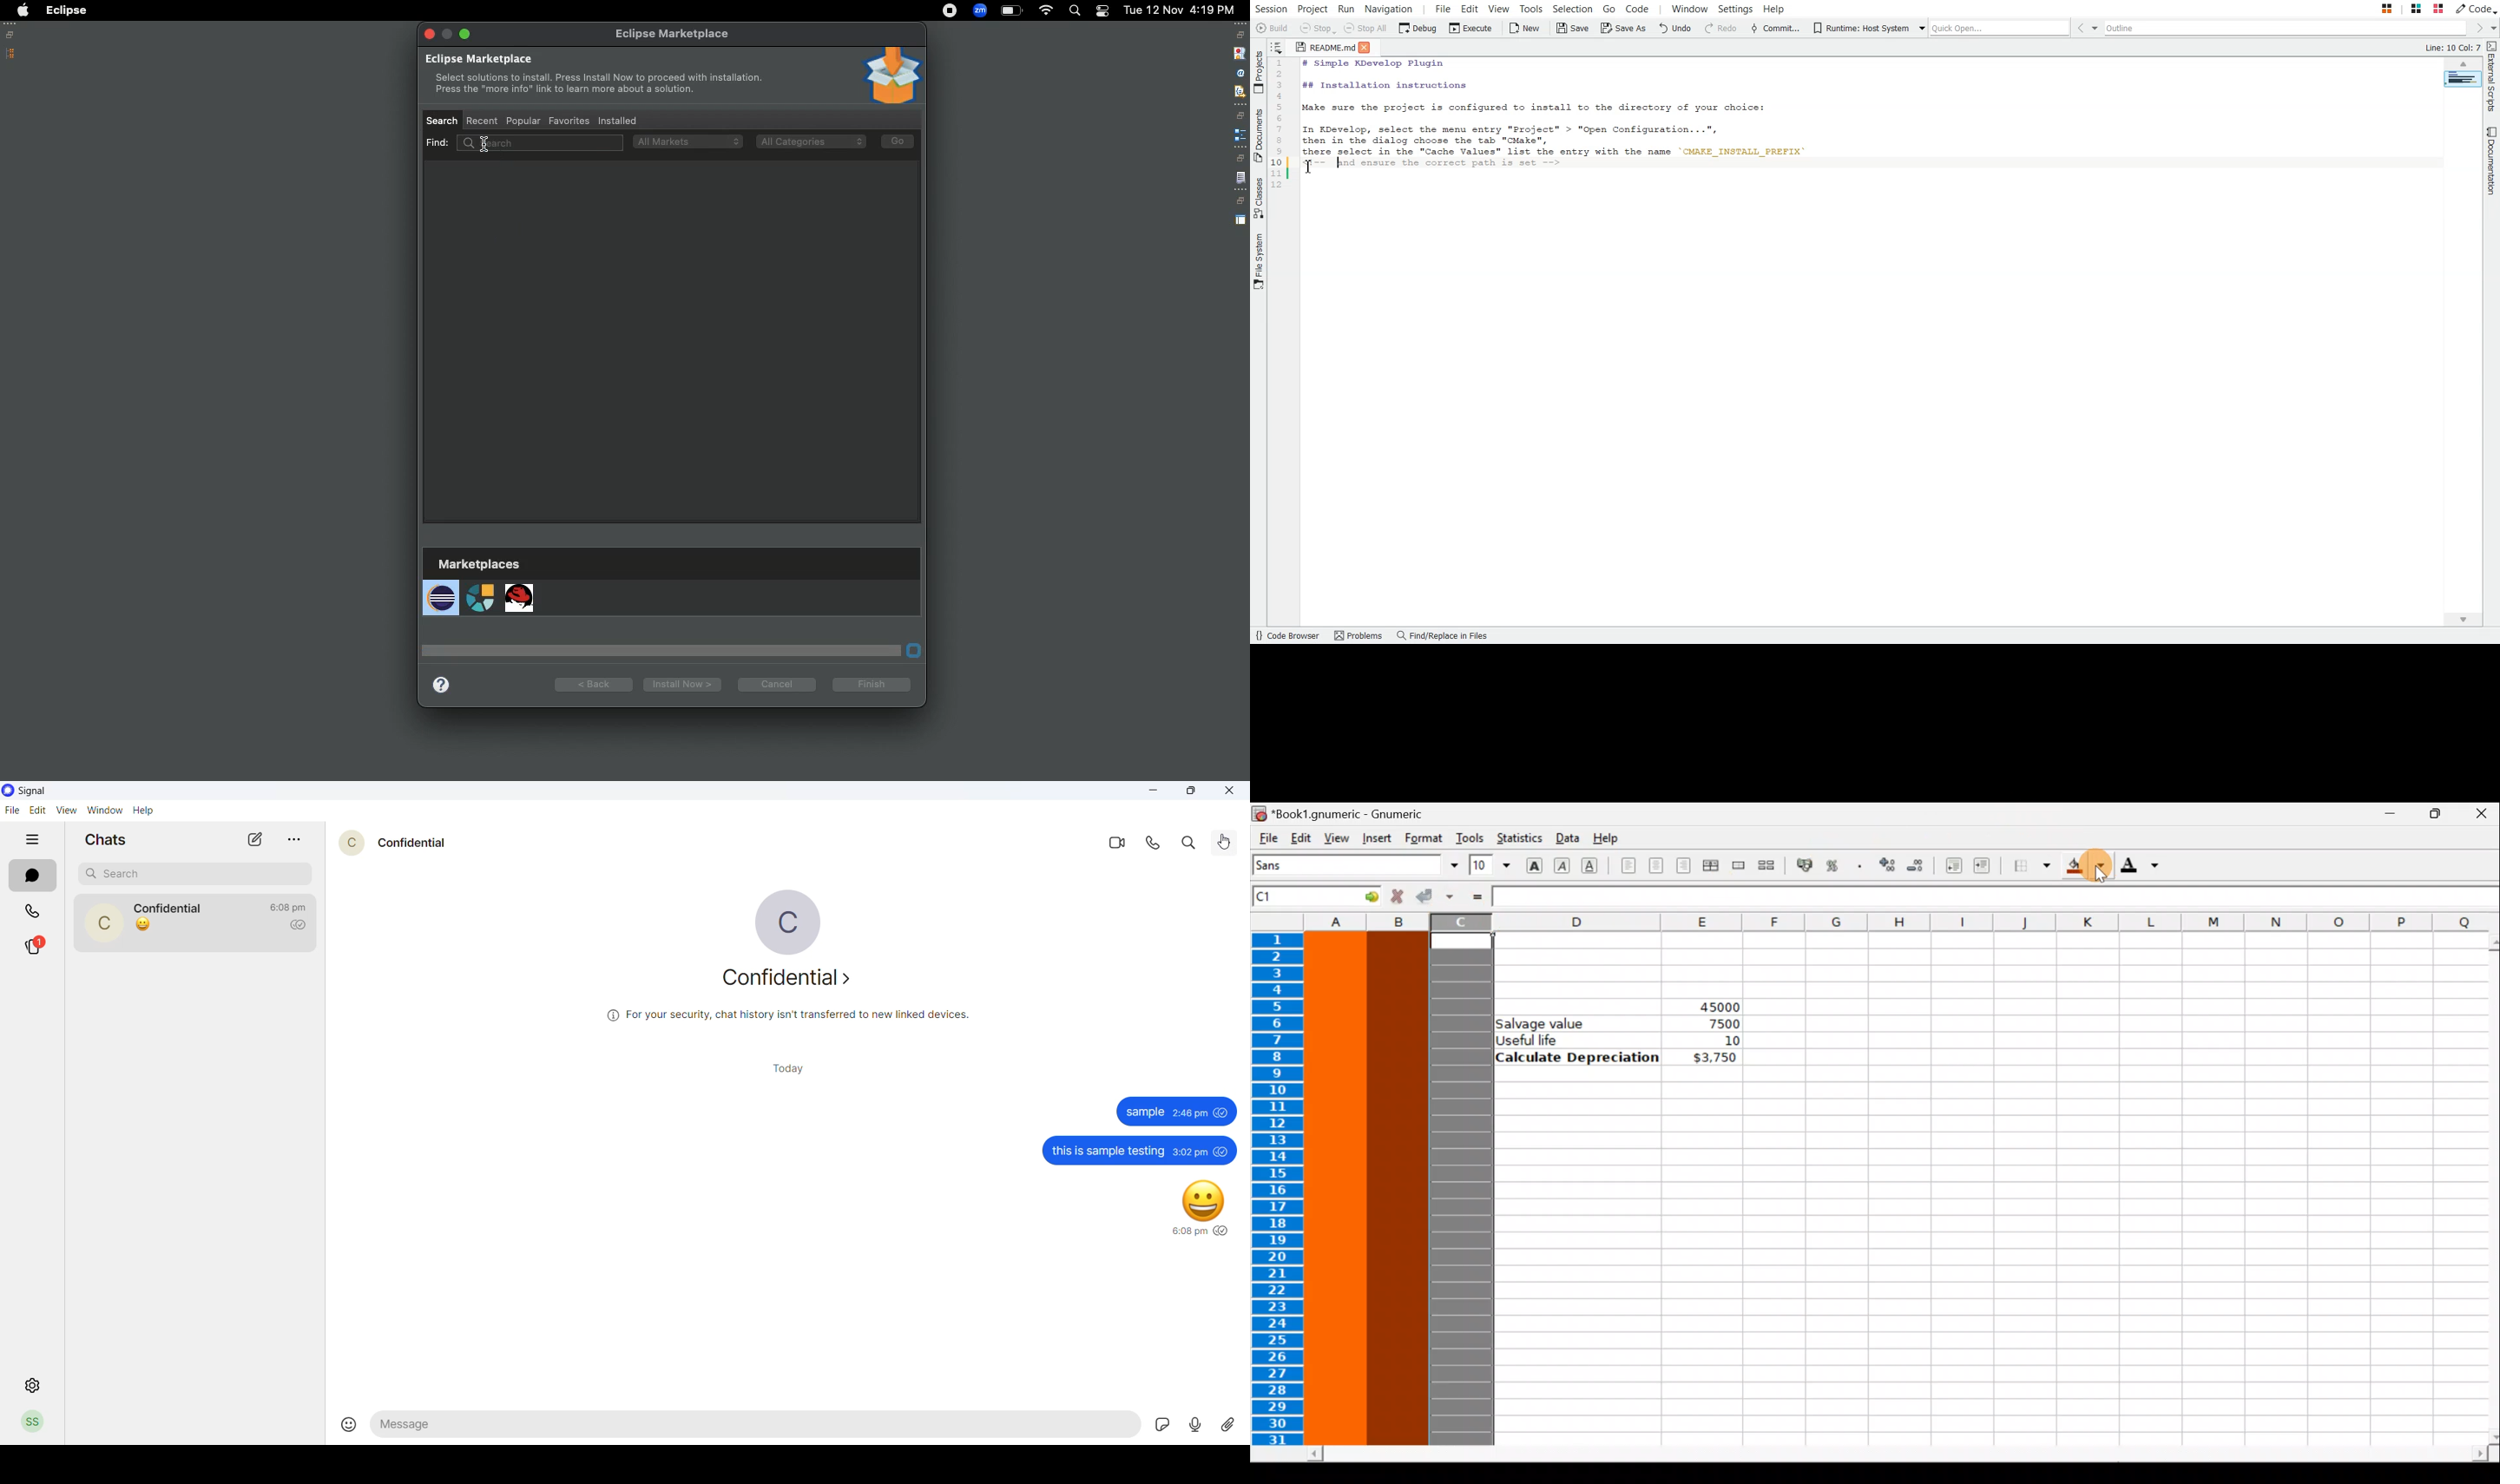  I want to click on menu, so click(1228, 840).